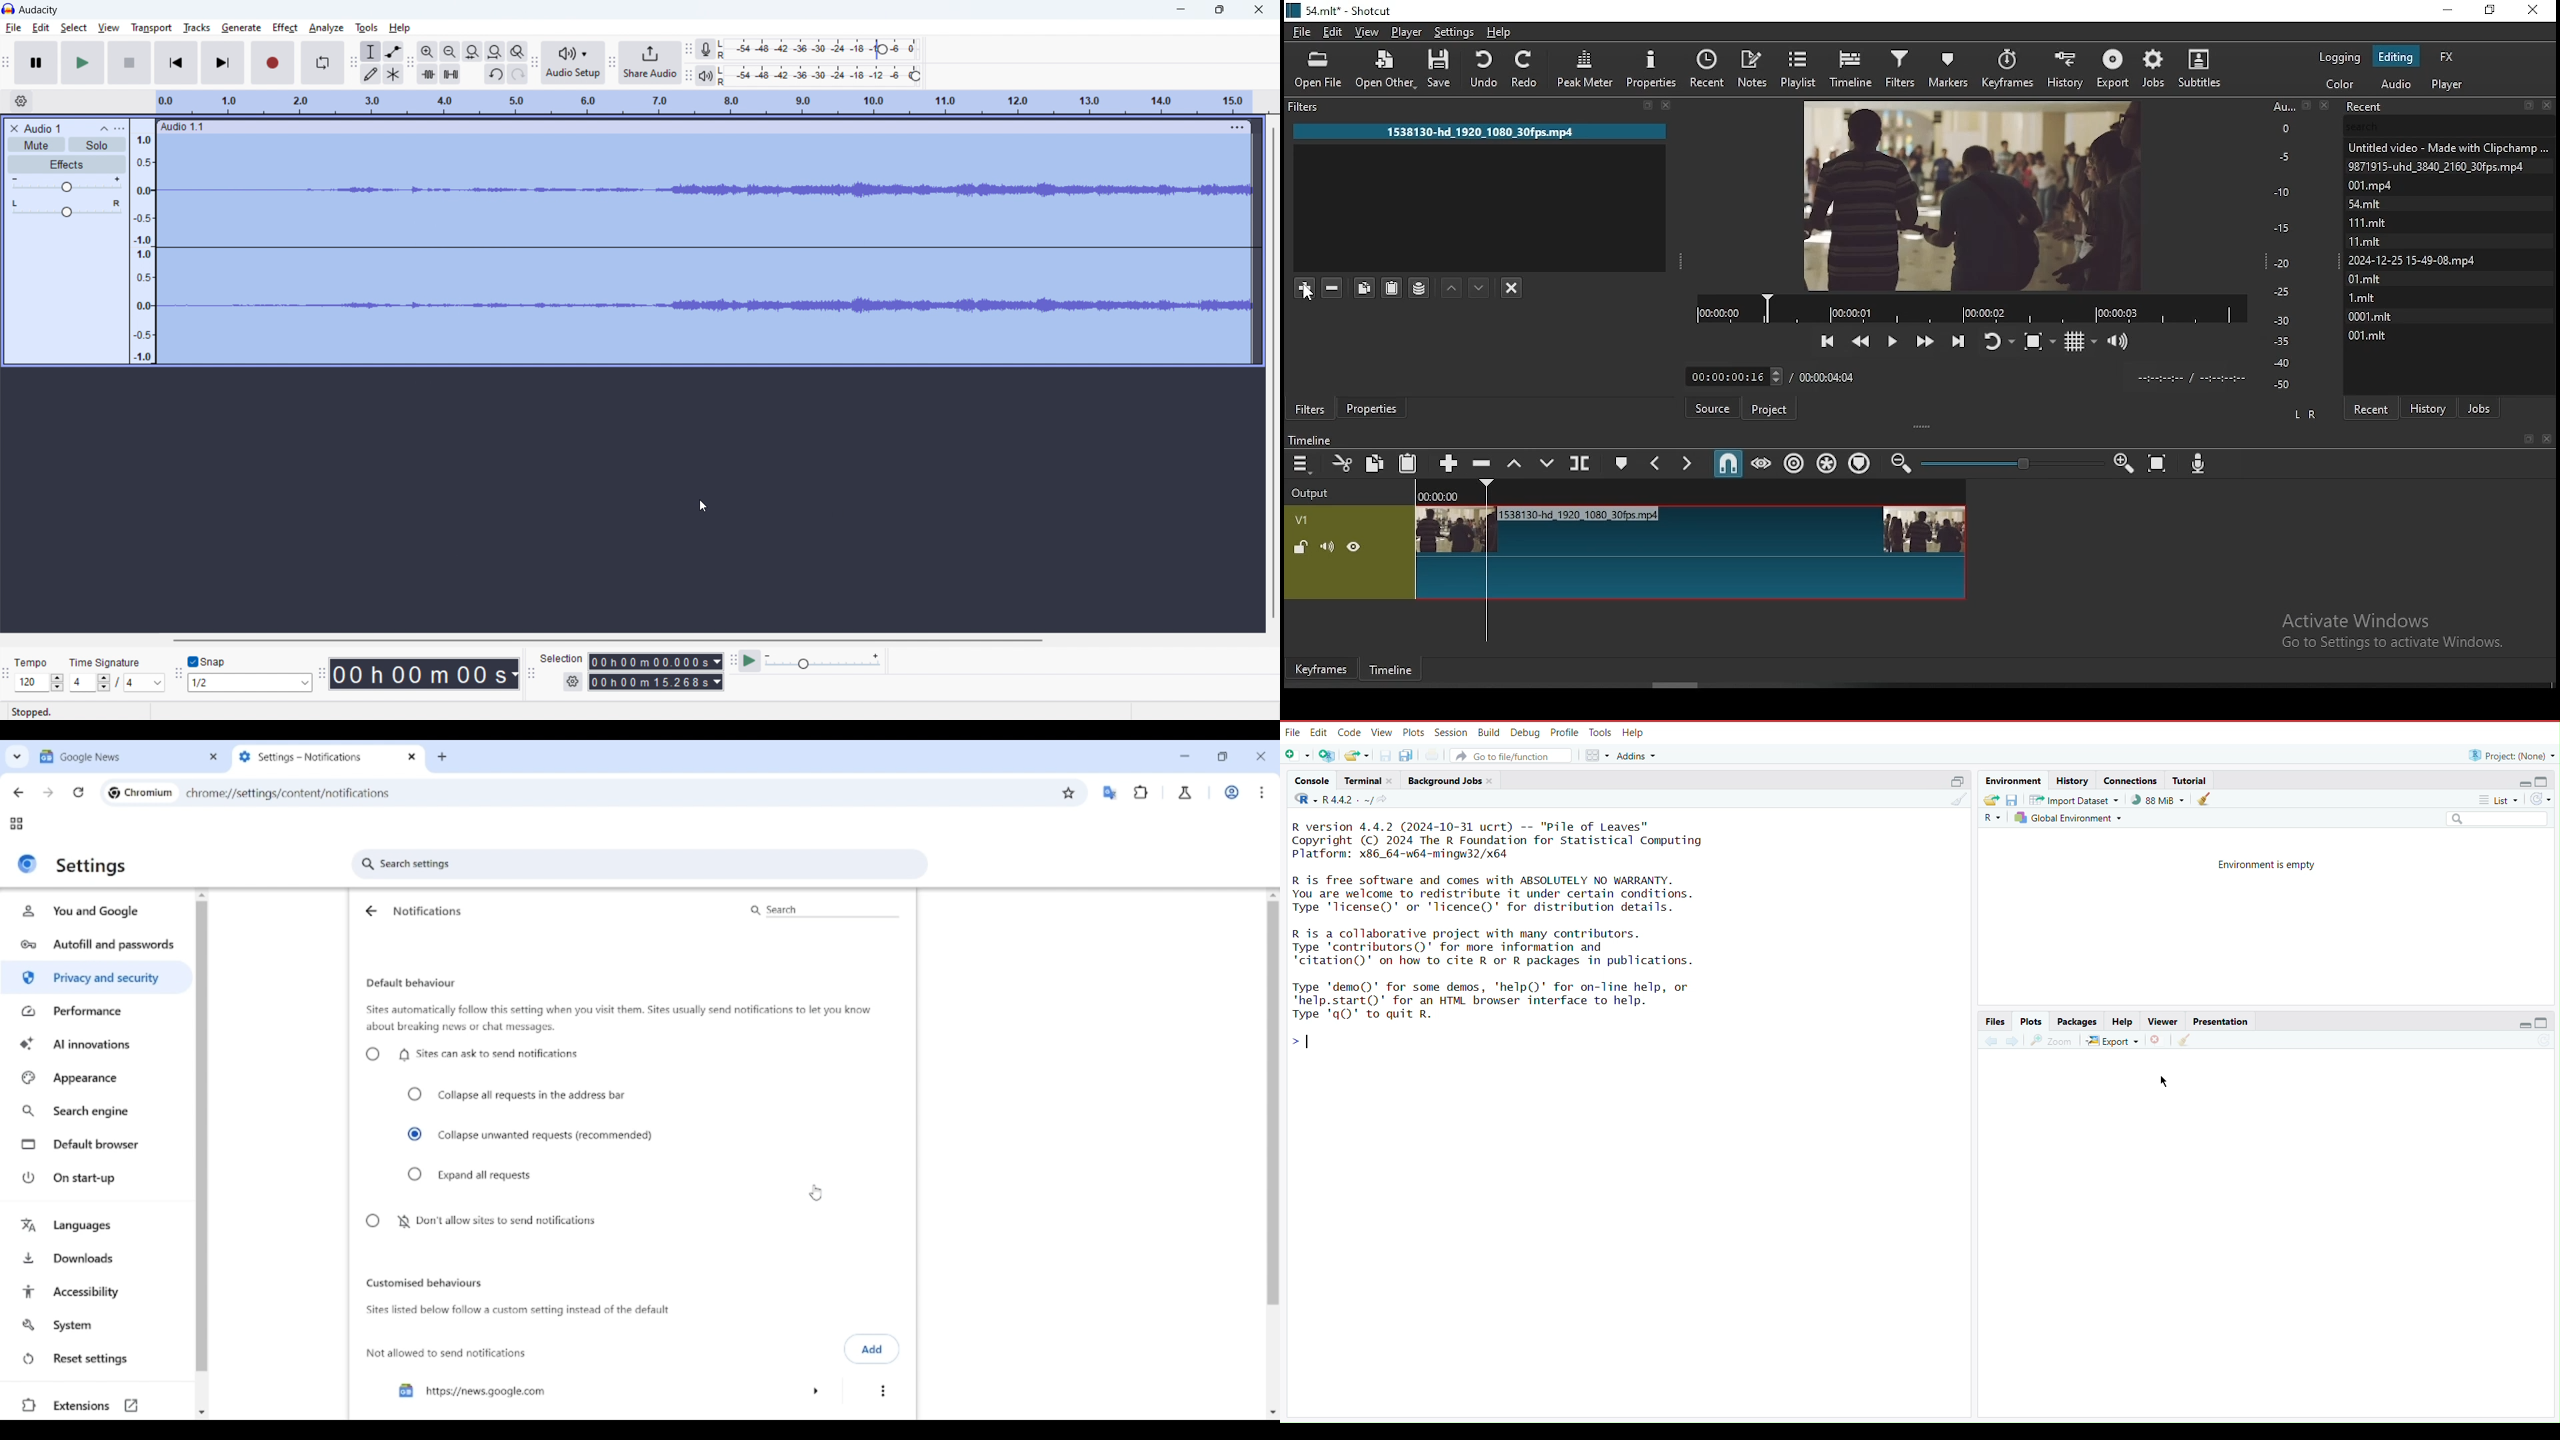 This screenshot has height=1456, width=2576. I want to click on Viewer, so click(2161, 1022).